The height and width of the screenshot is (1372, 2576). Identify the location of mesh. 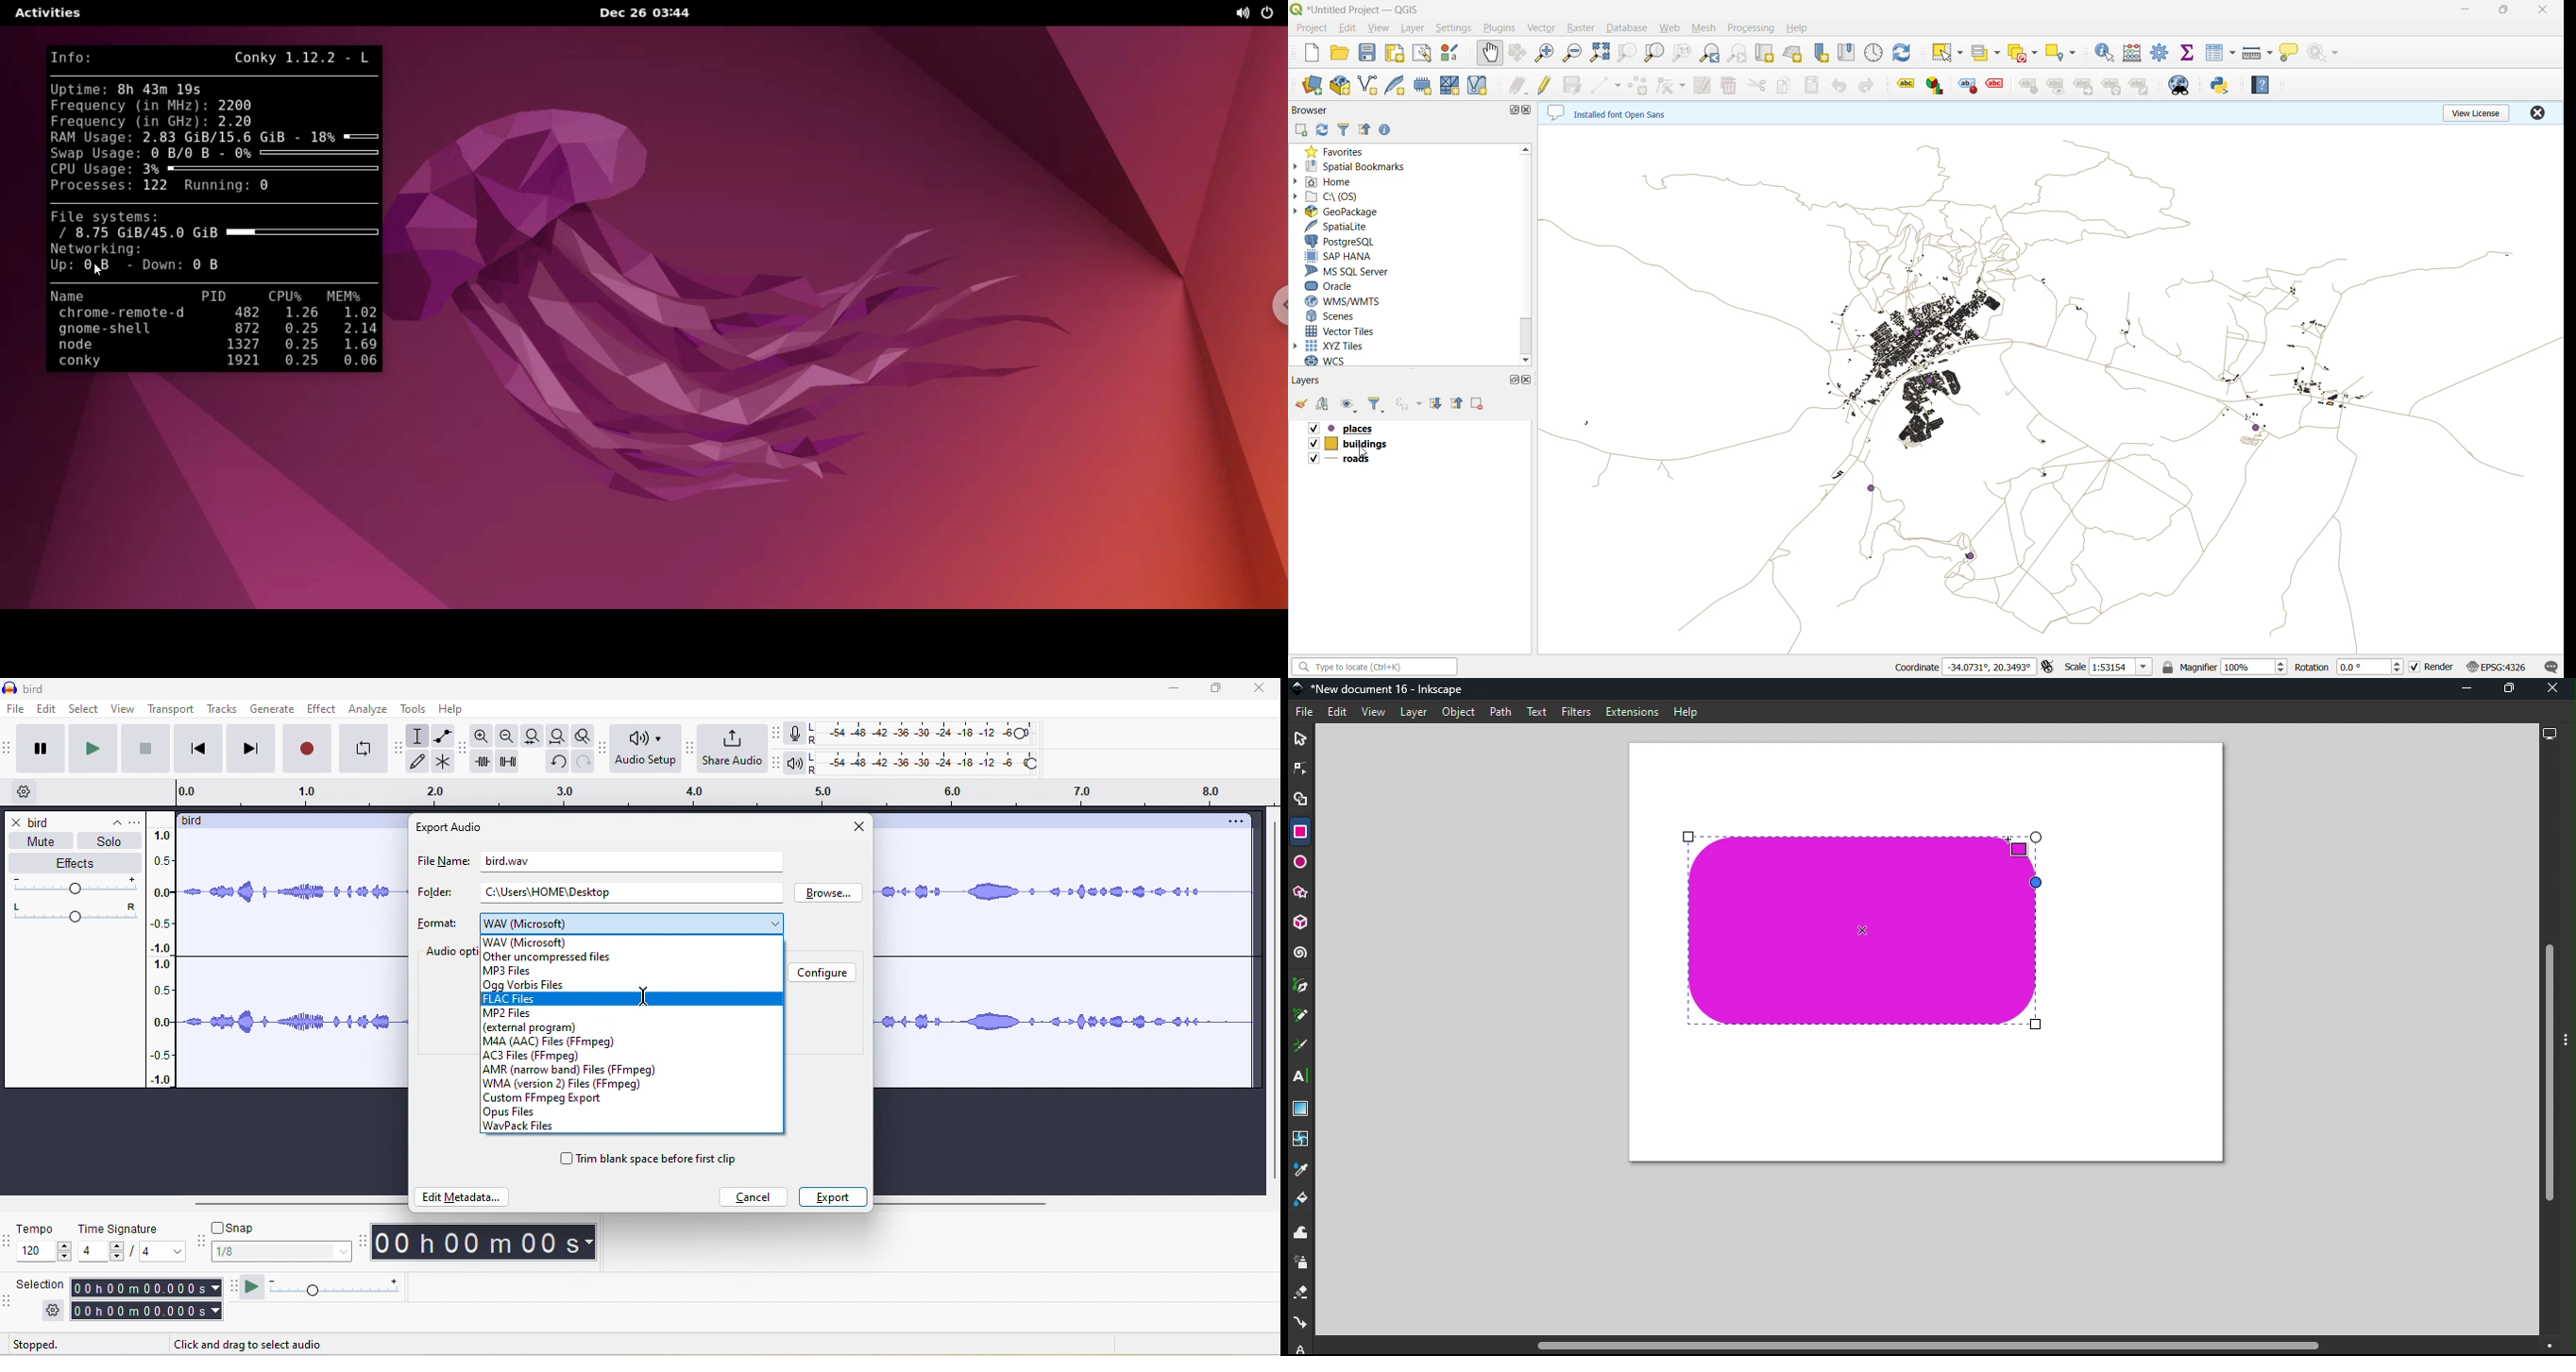
(1706, 29).